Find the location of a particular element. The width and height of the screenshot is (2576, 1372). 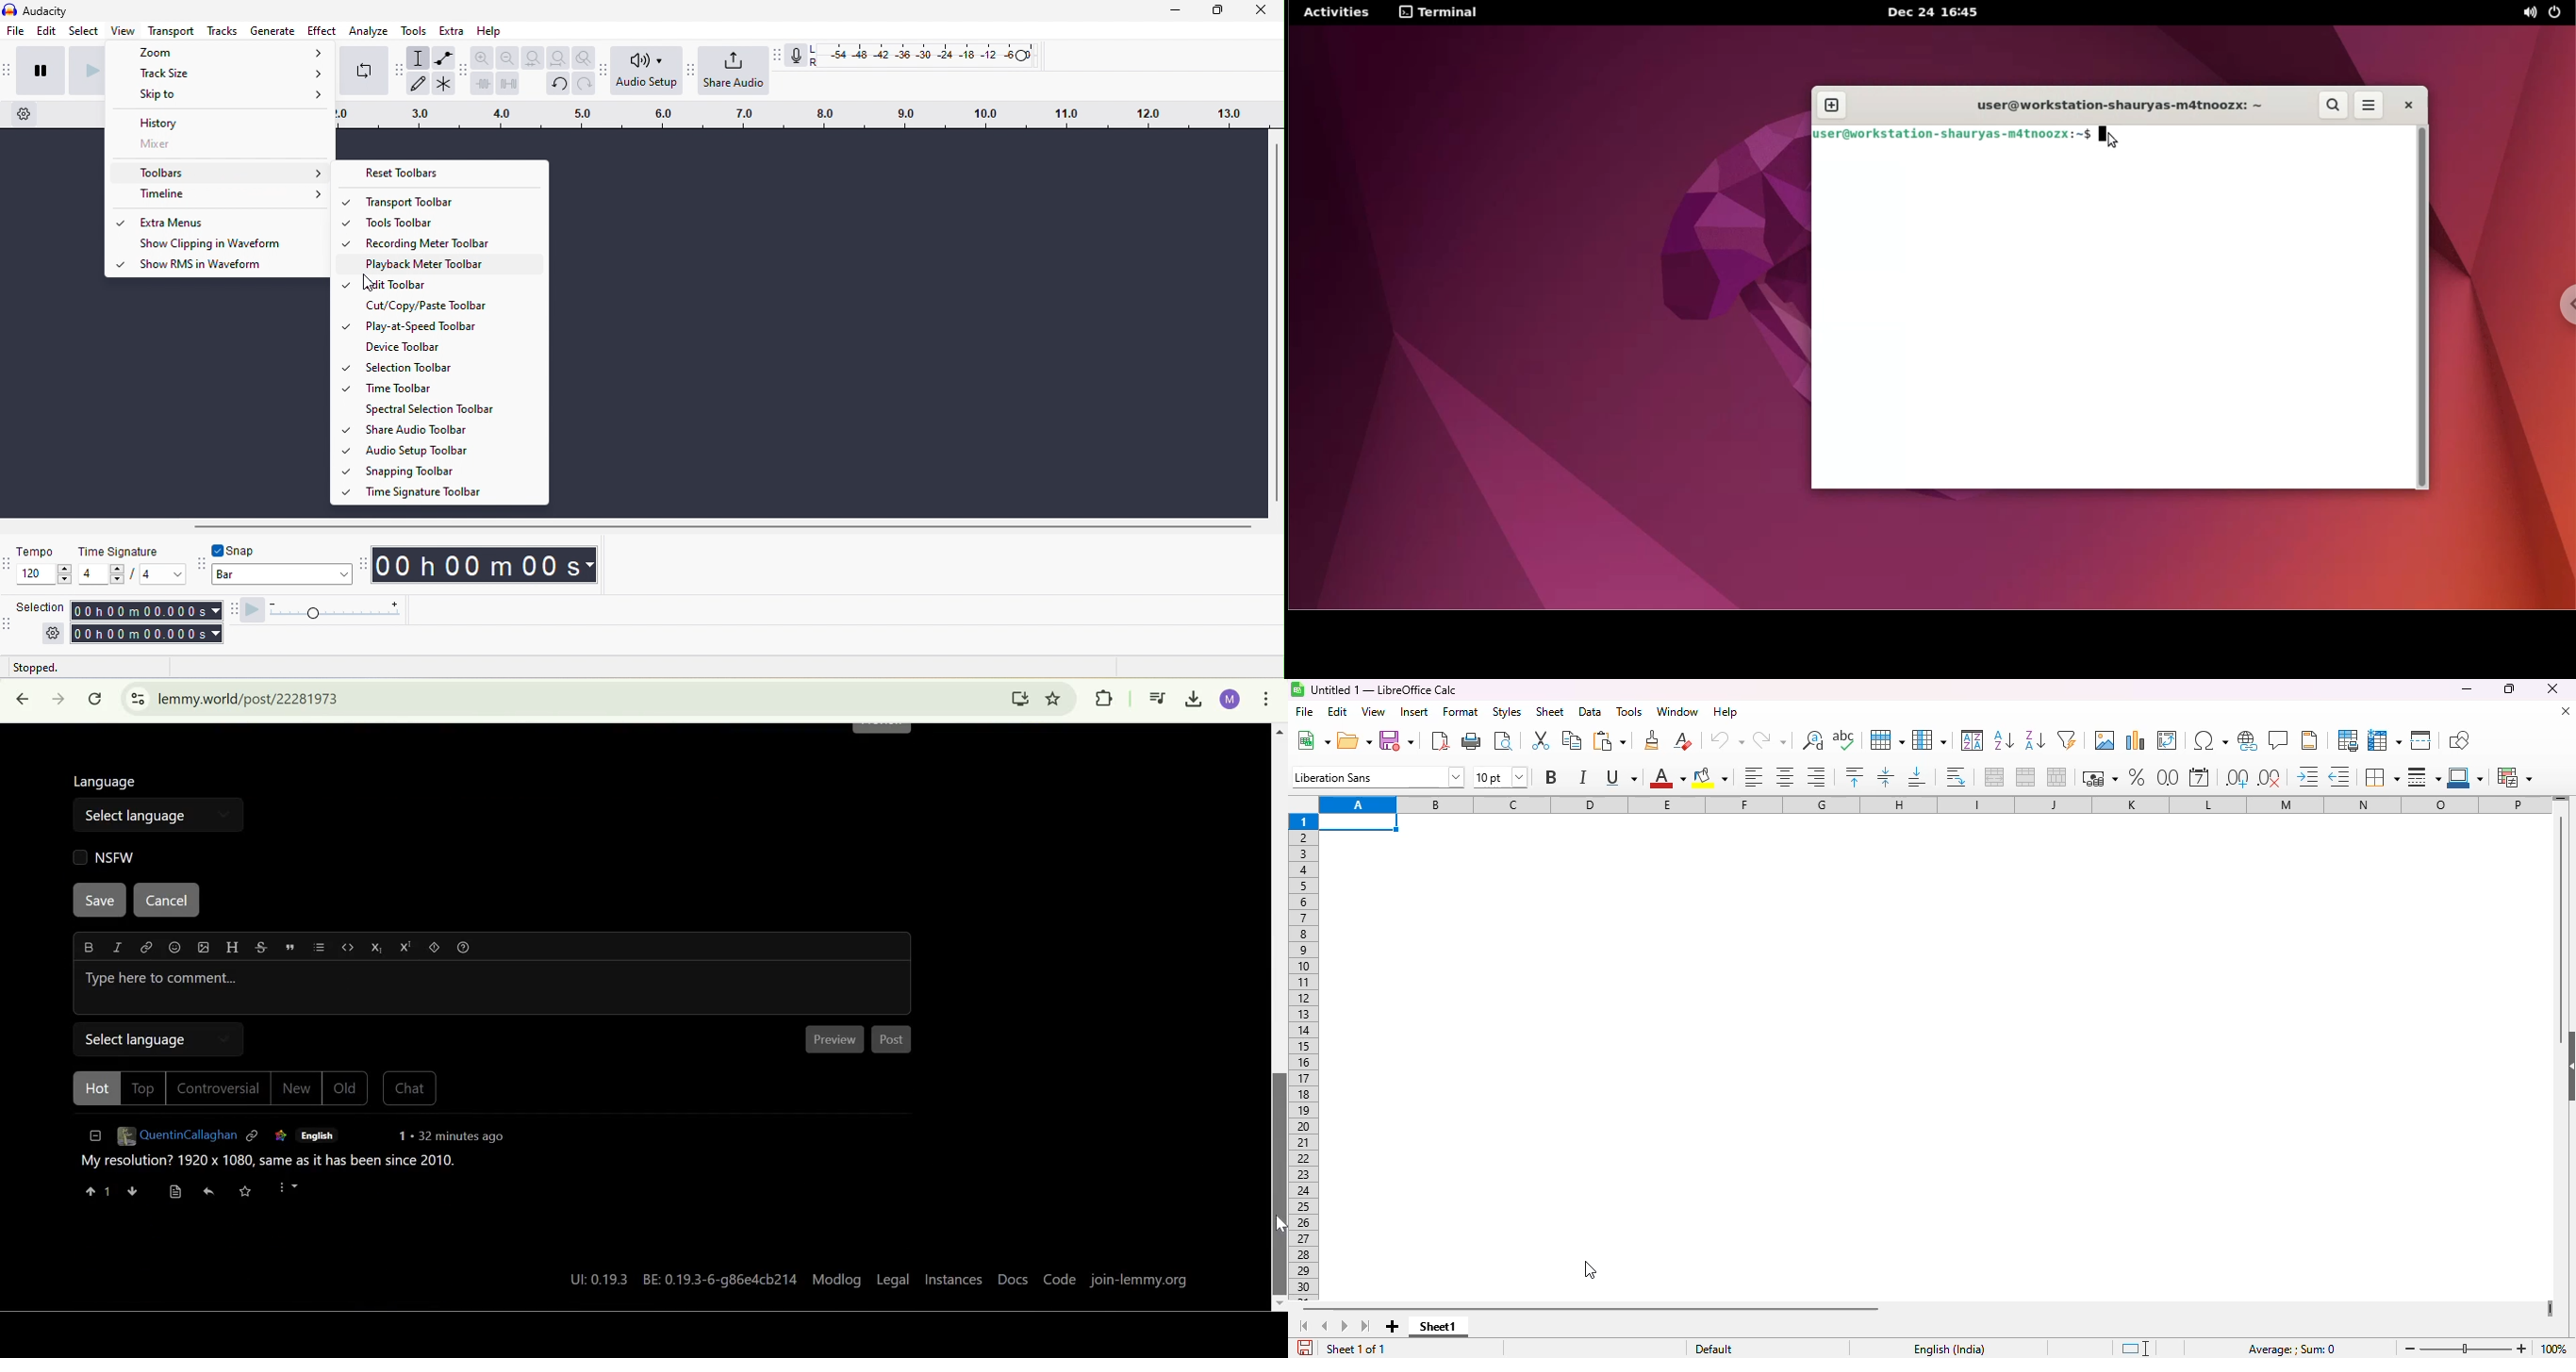

horizontal scrollbar is located at coordinates (723, 528).